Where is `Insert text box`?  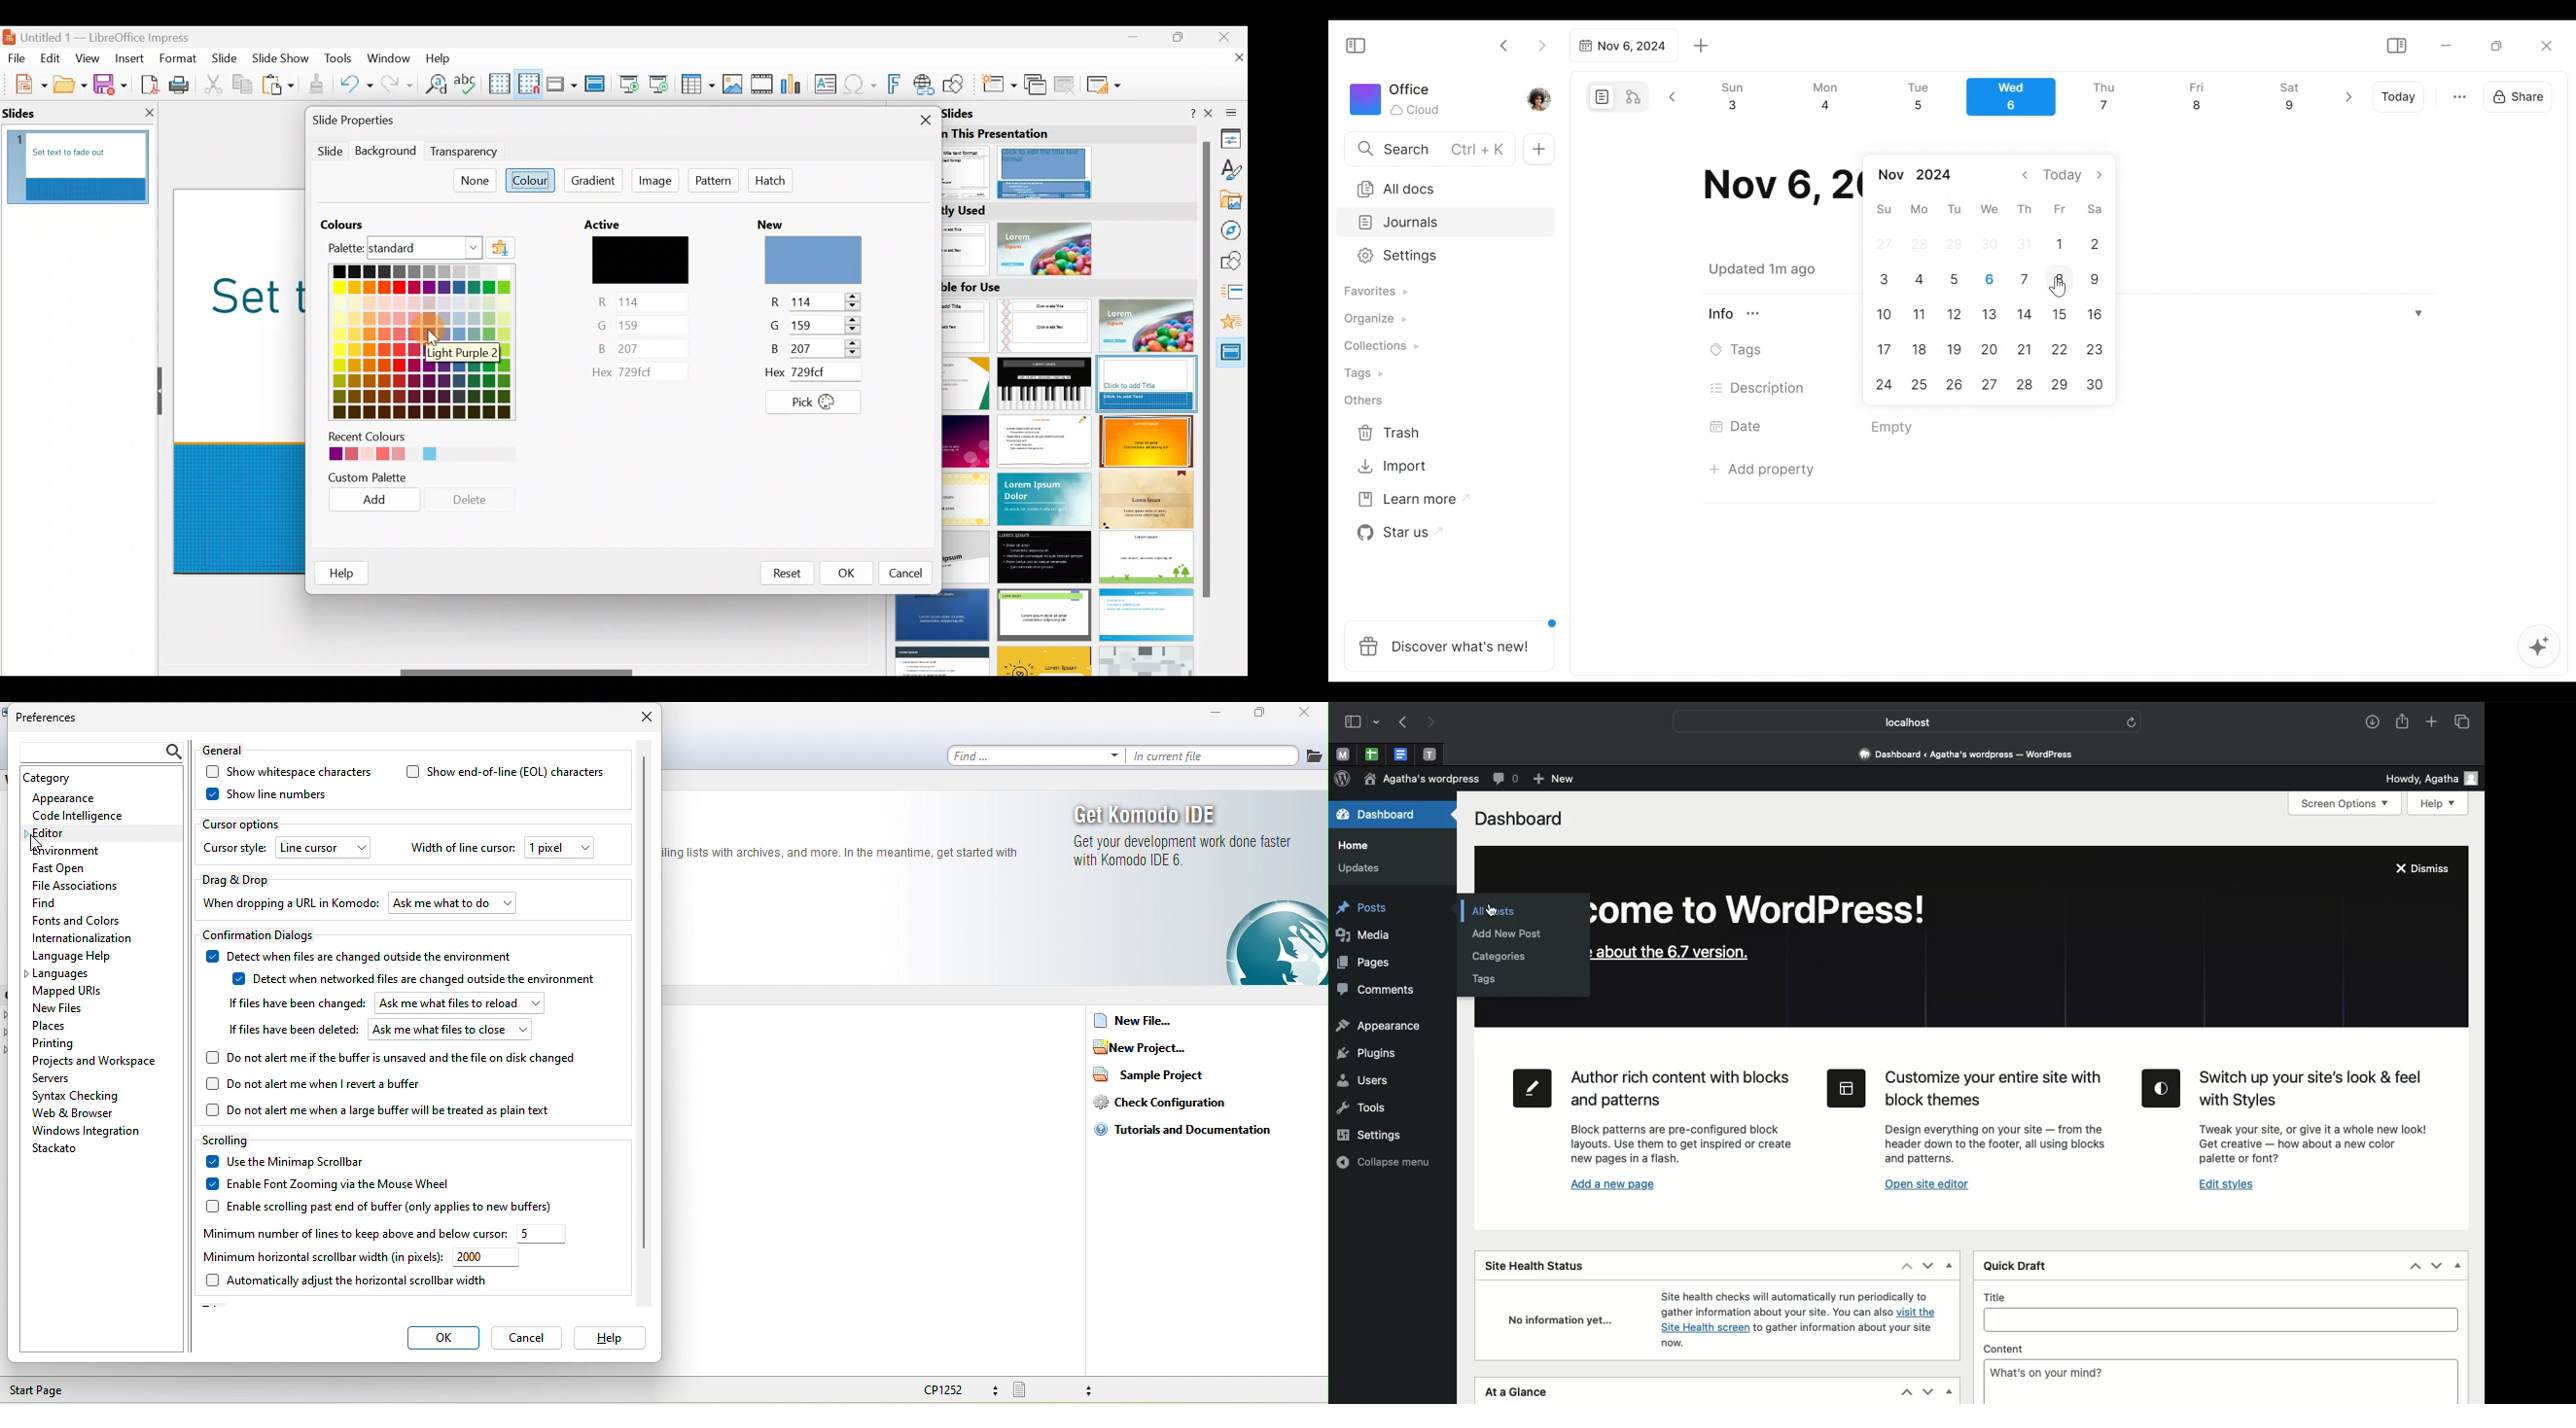
Insert text box is located at coordinates (828, 85).